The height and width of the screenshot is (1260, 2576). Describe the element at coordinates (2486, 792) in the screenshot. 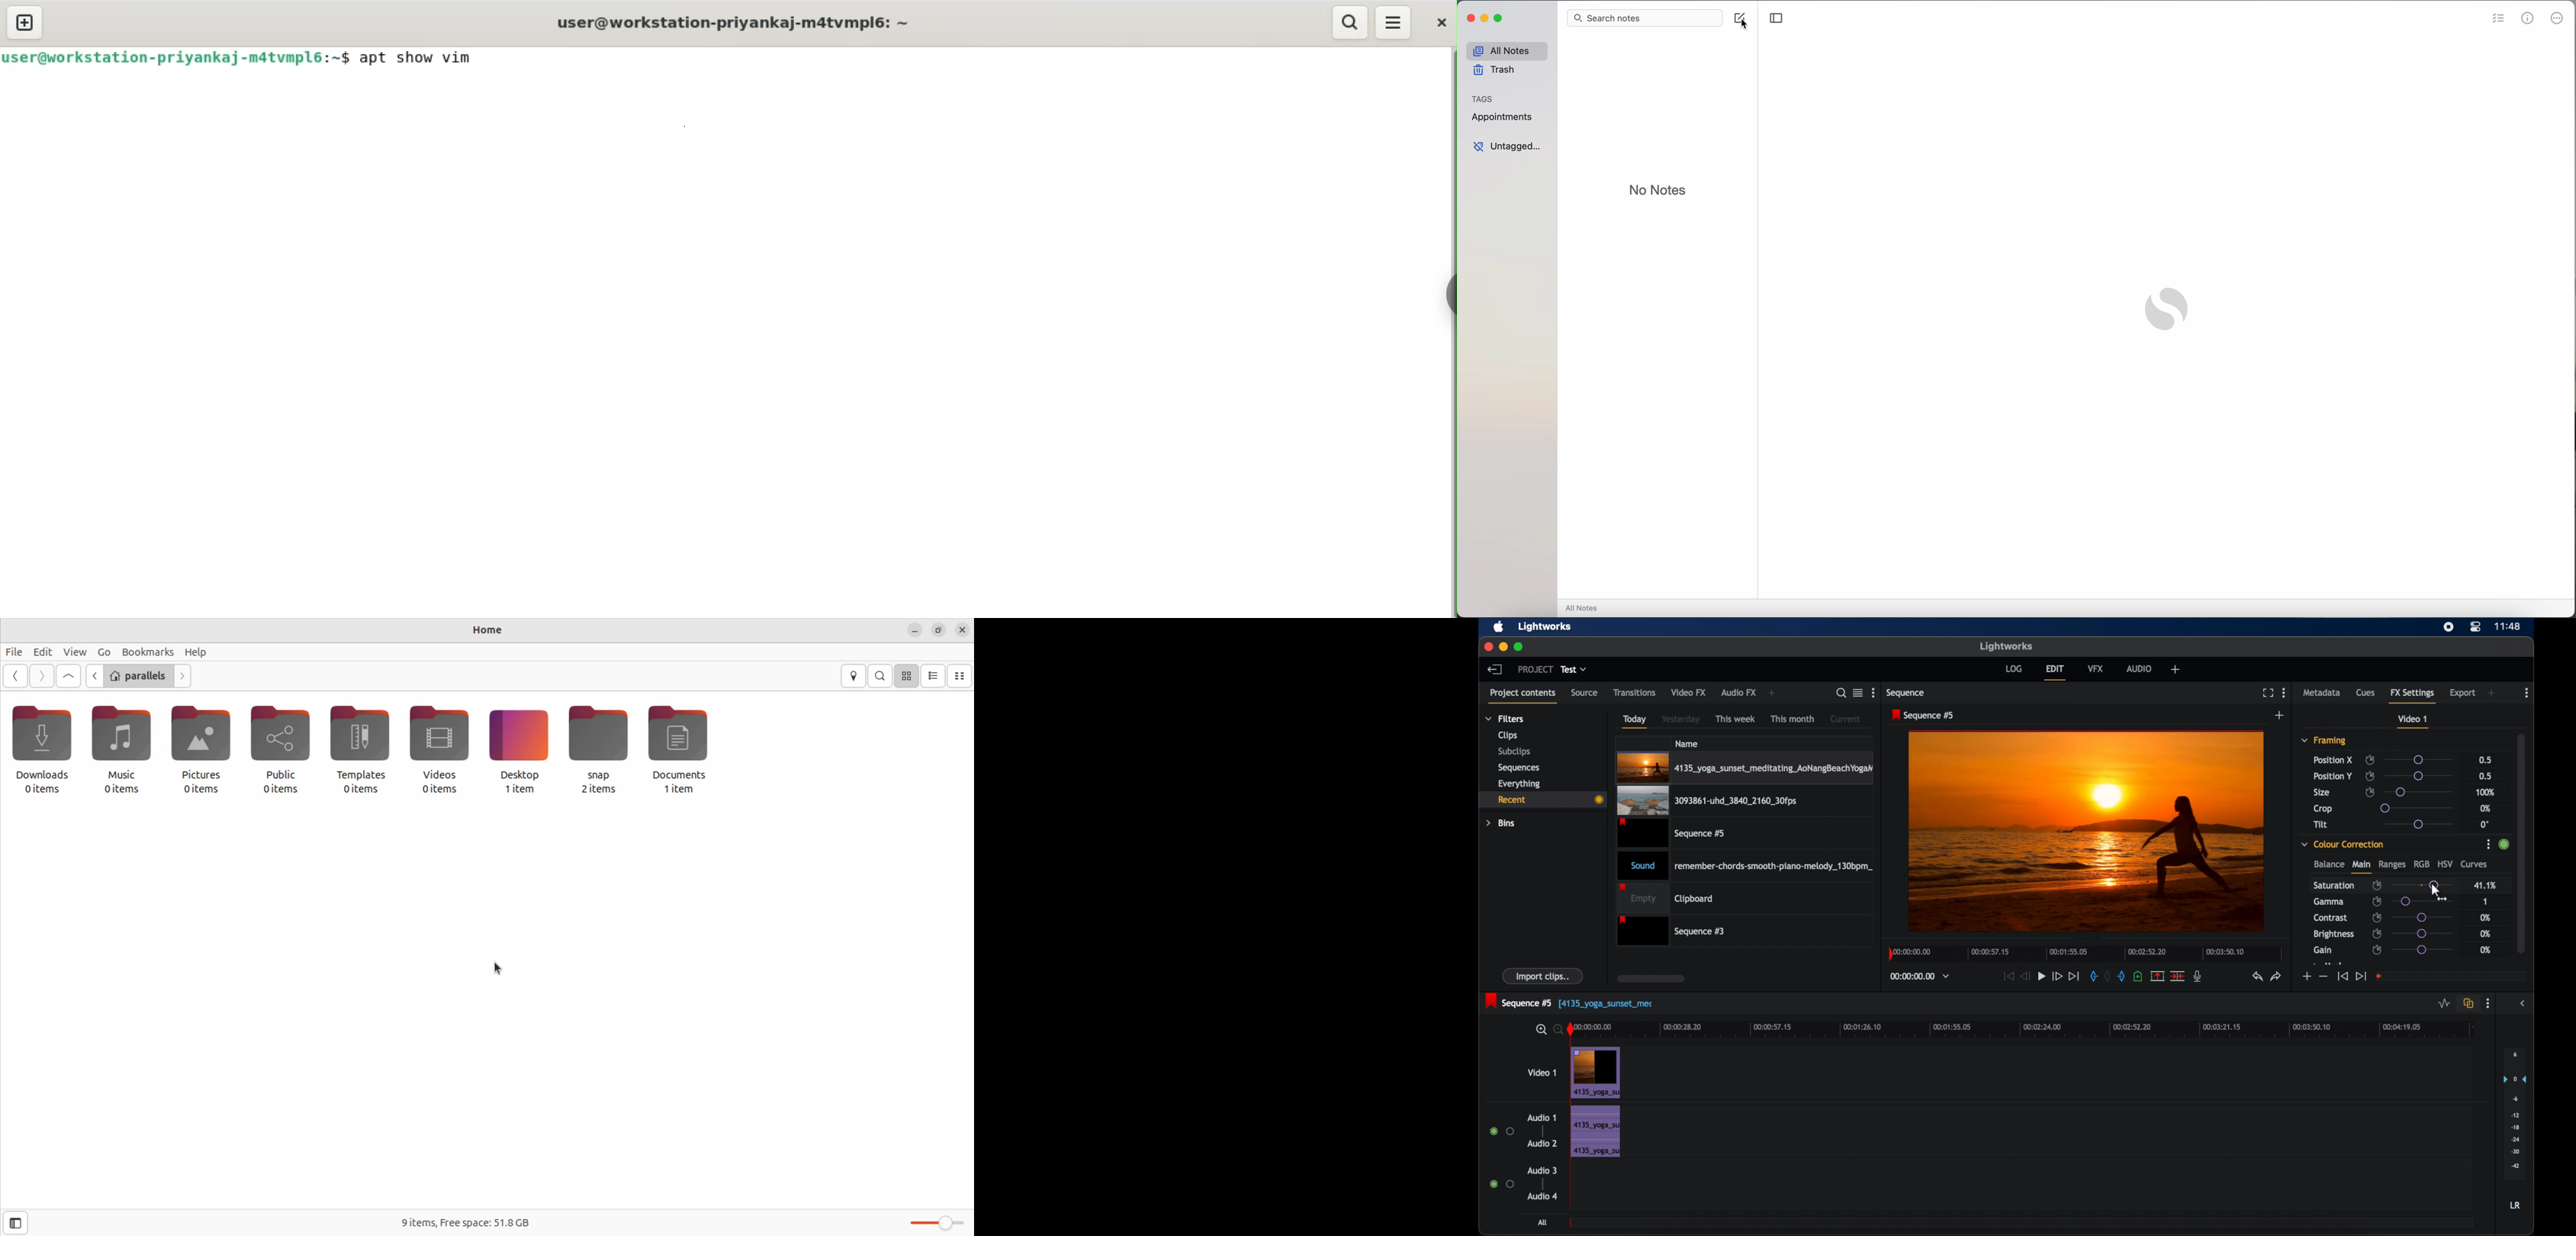

I see `100%` at that location.